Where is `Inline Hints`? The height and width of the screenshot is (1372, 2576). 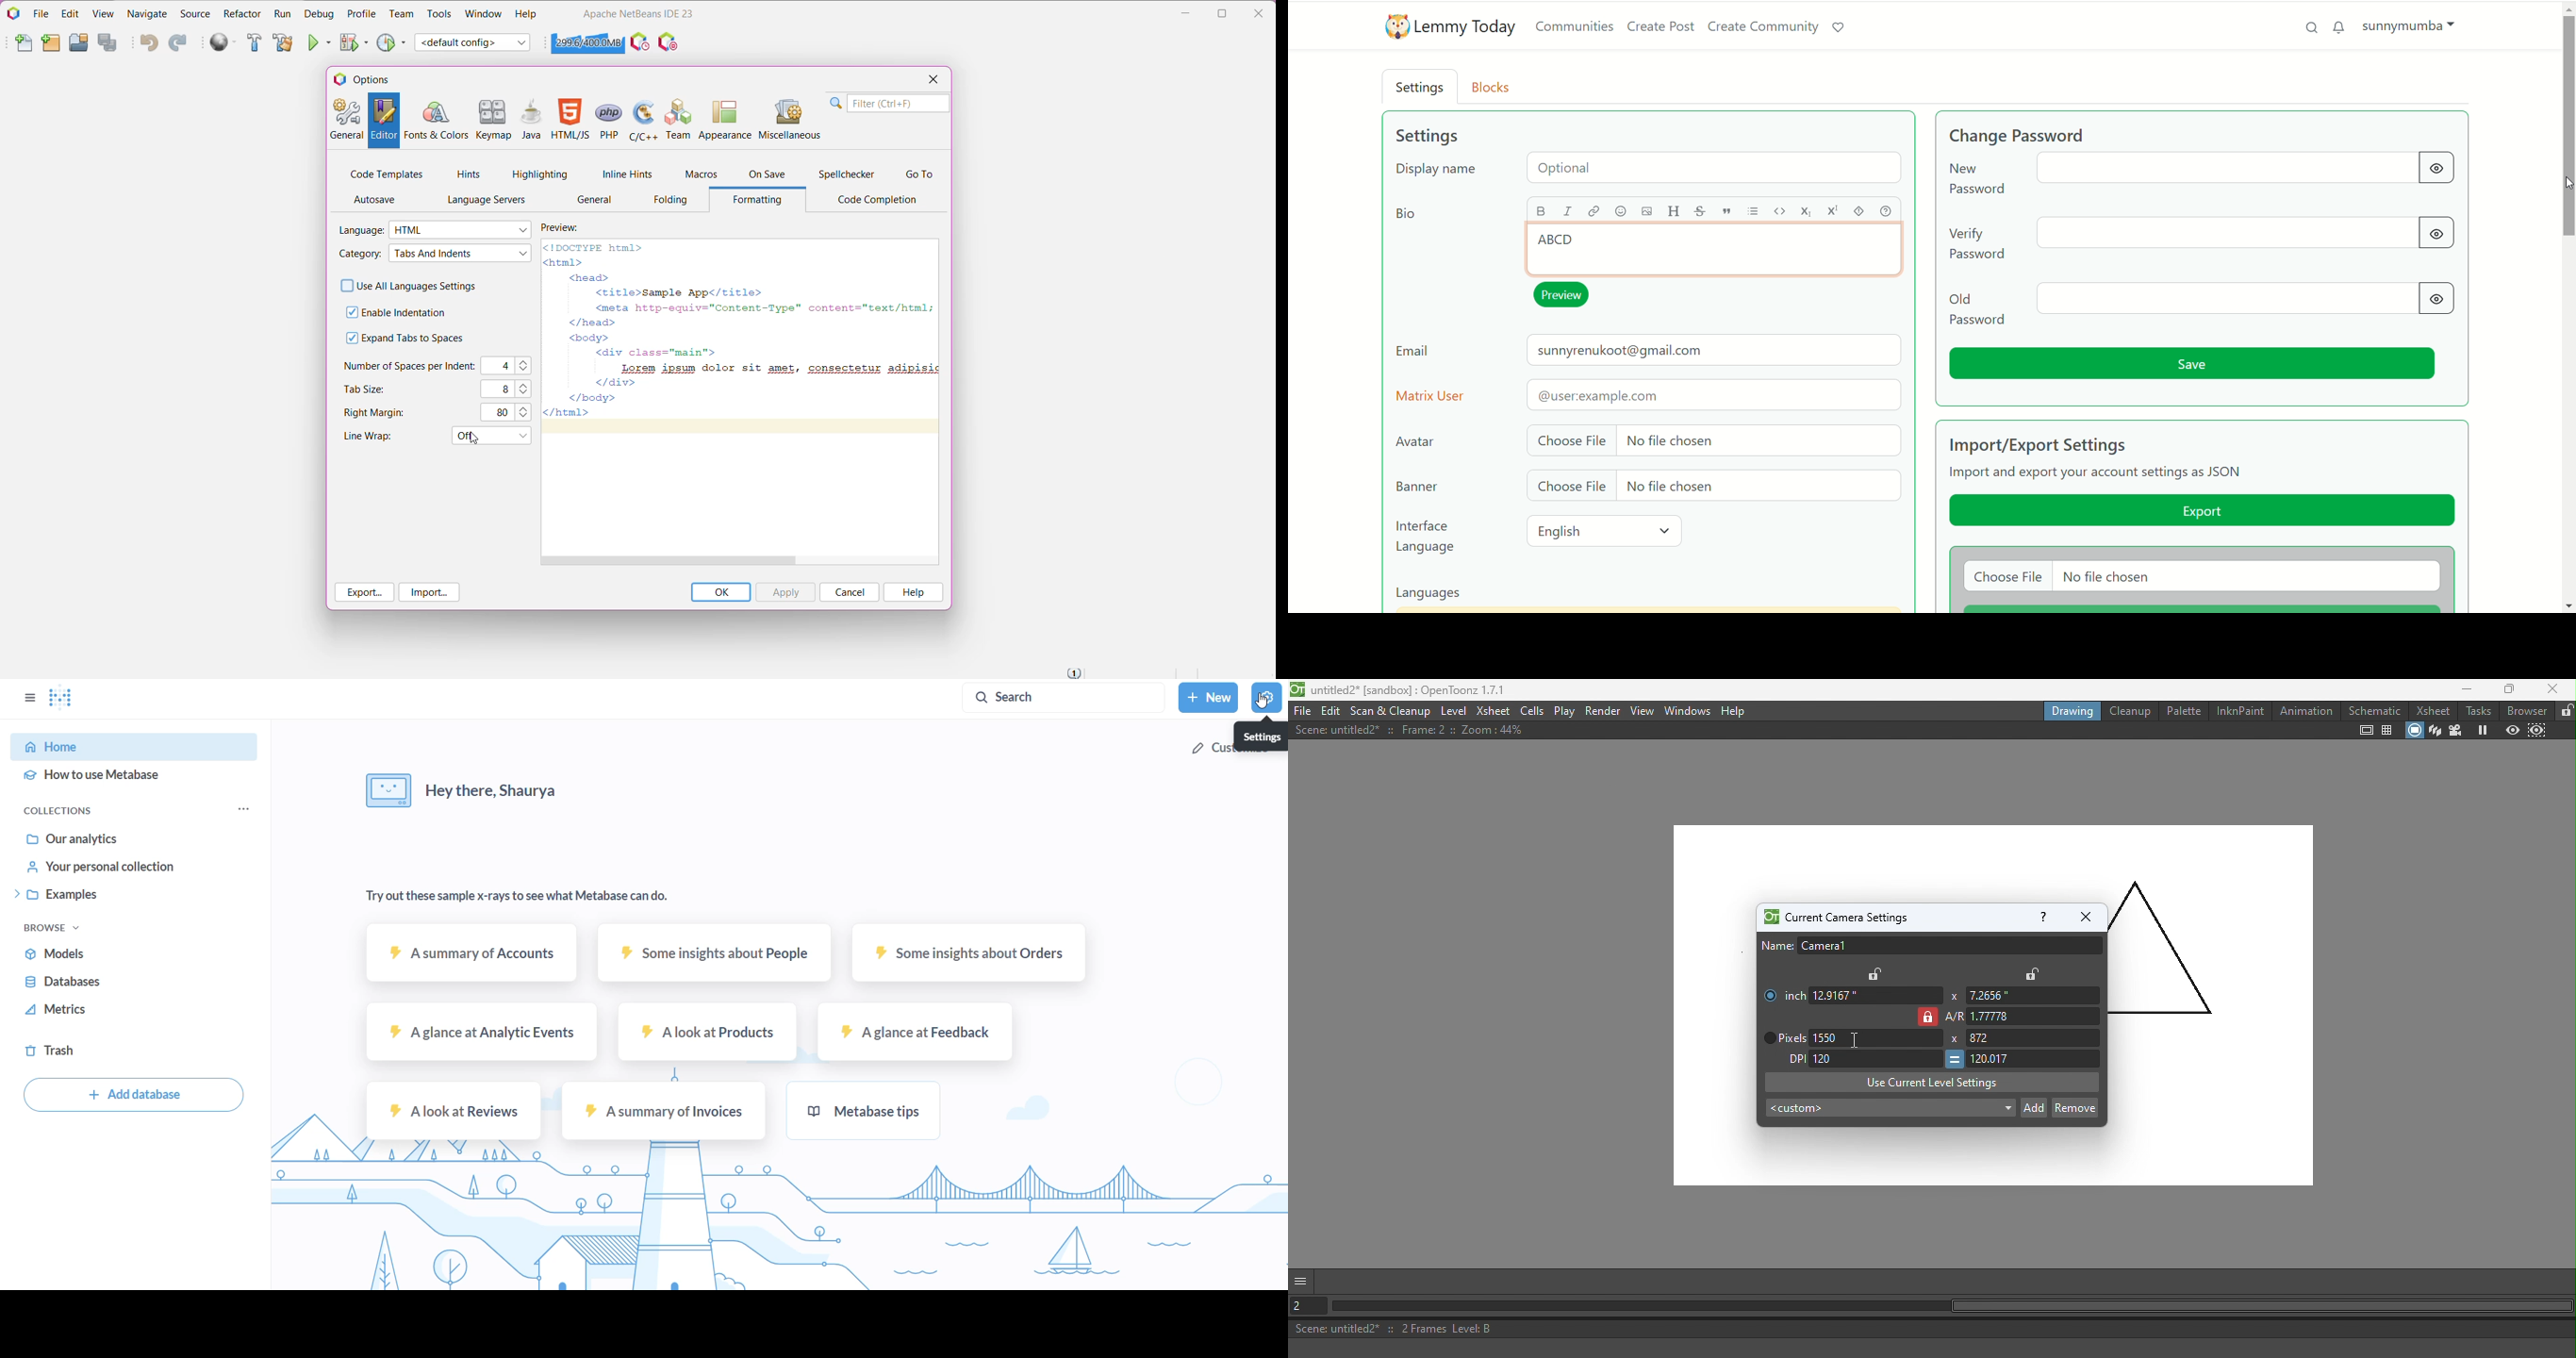 Inline Hints is located at coordinates (626, 174).